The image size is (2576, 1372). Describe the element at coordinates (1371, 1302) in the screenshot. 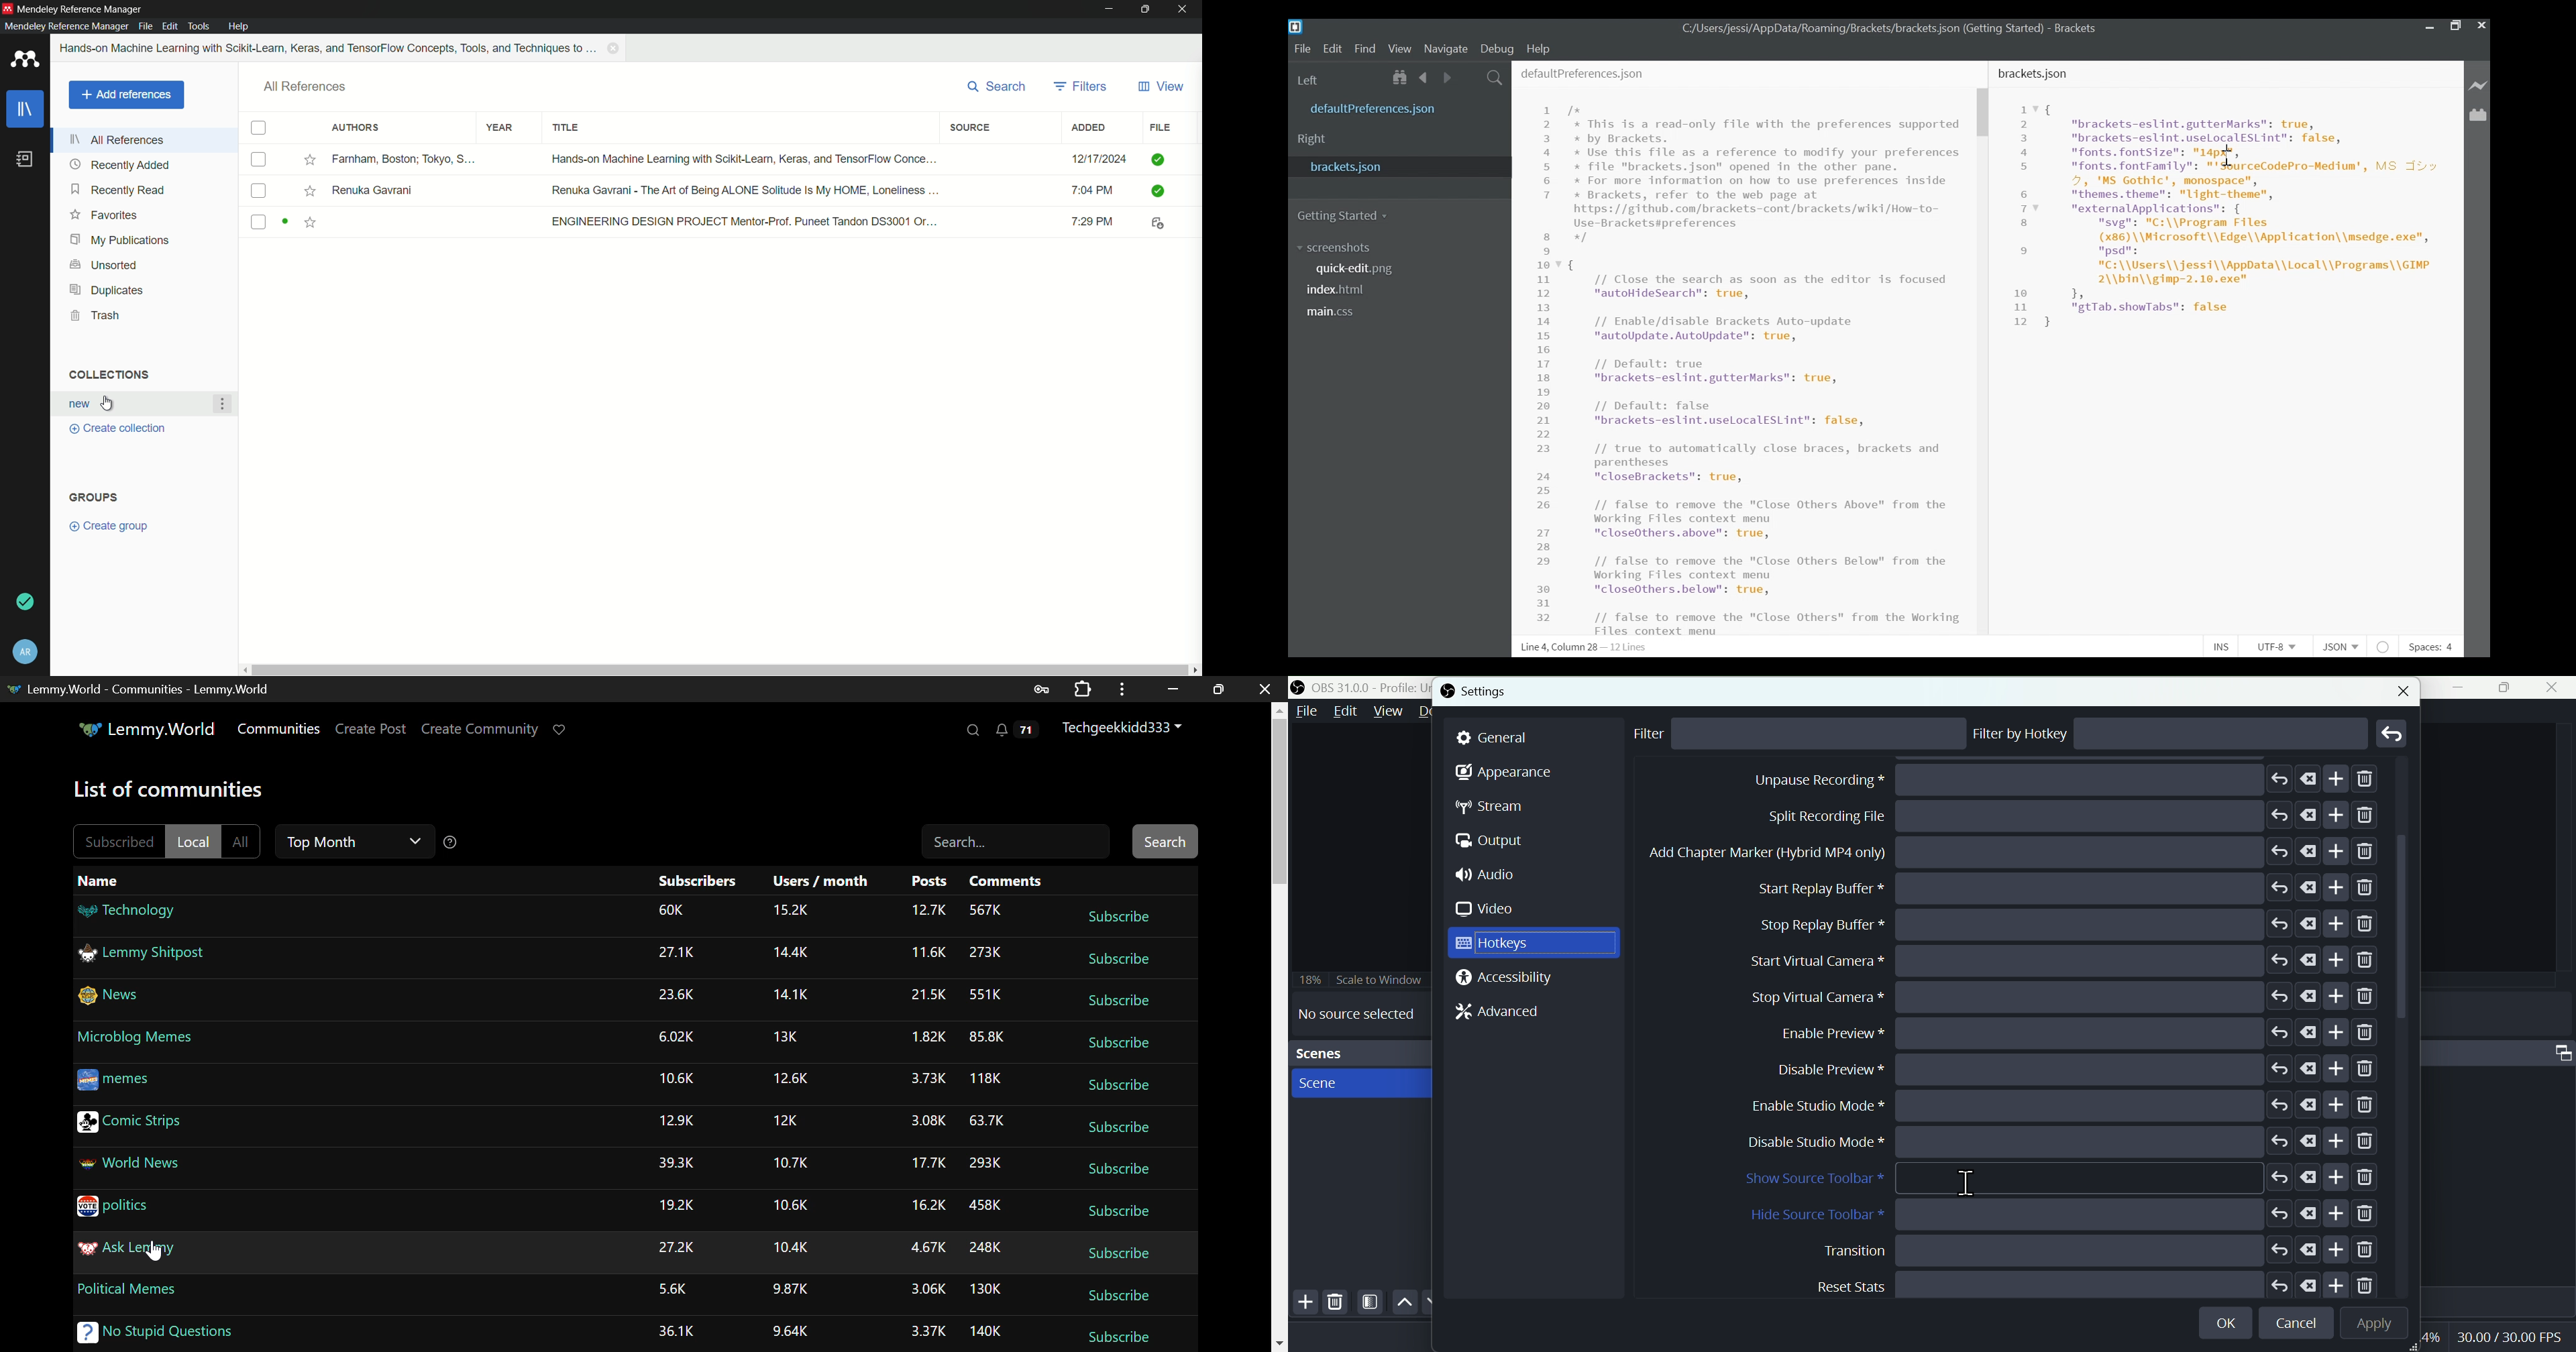

I see `Filter` at that location.